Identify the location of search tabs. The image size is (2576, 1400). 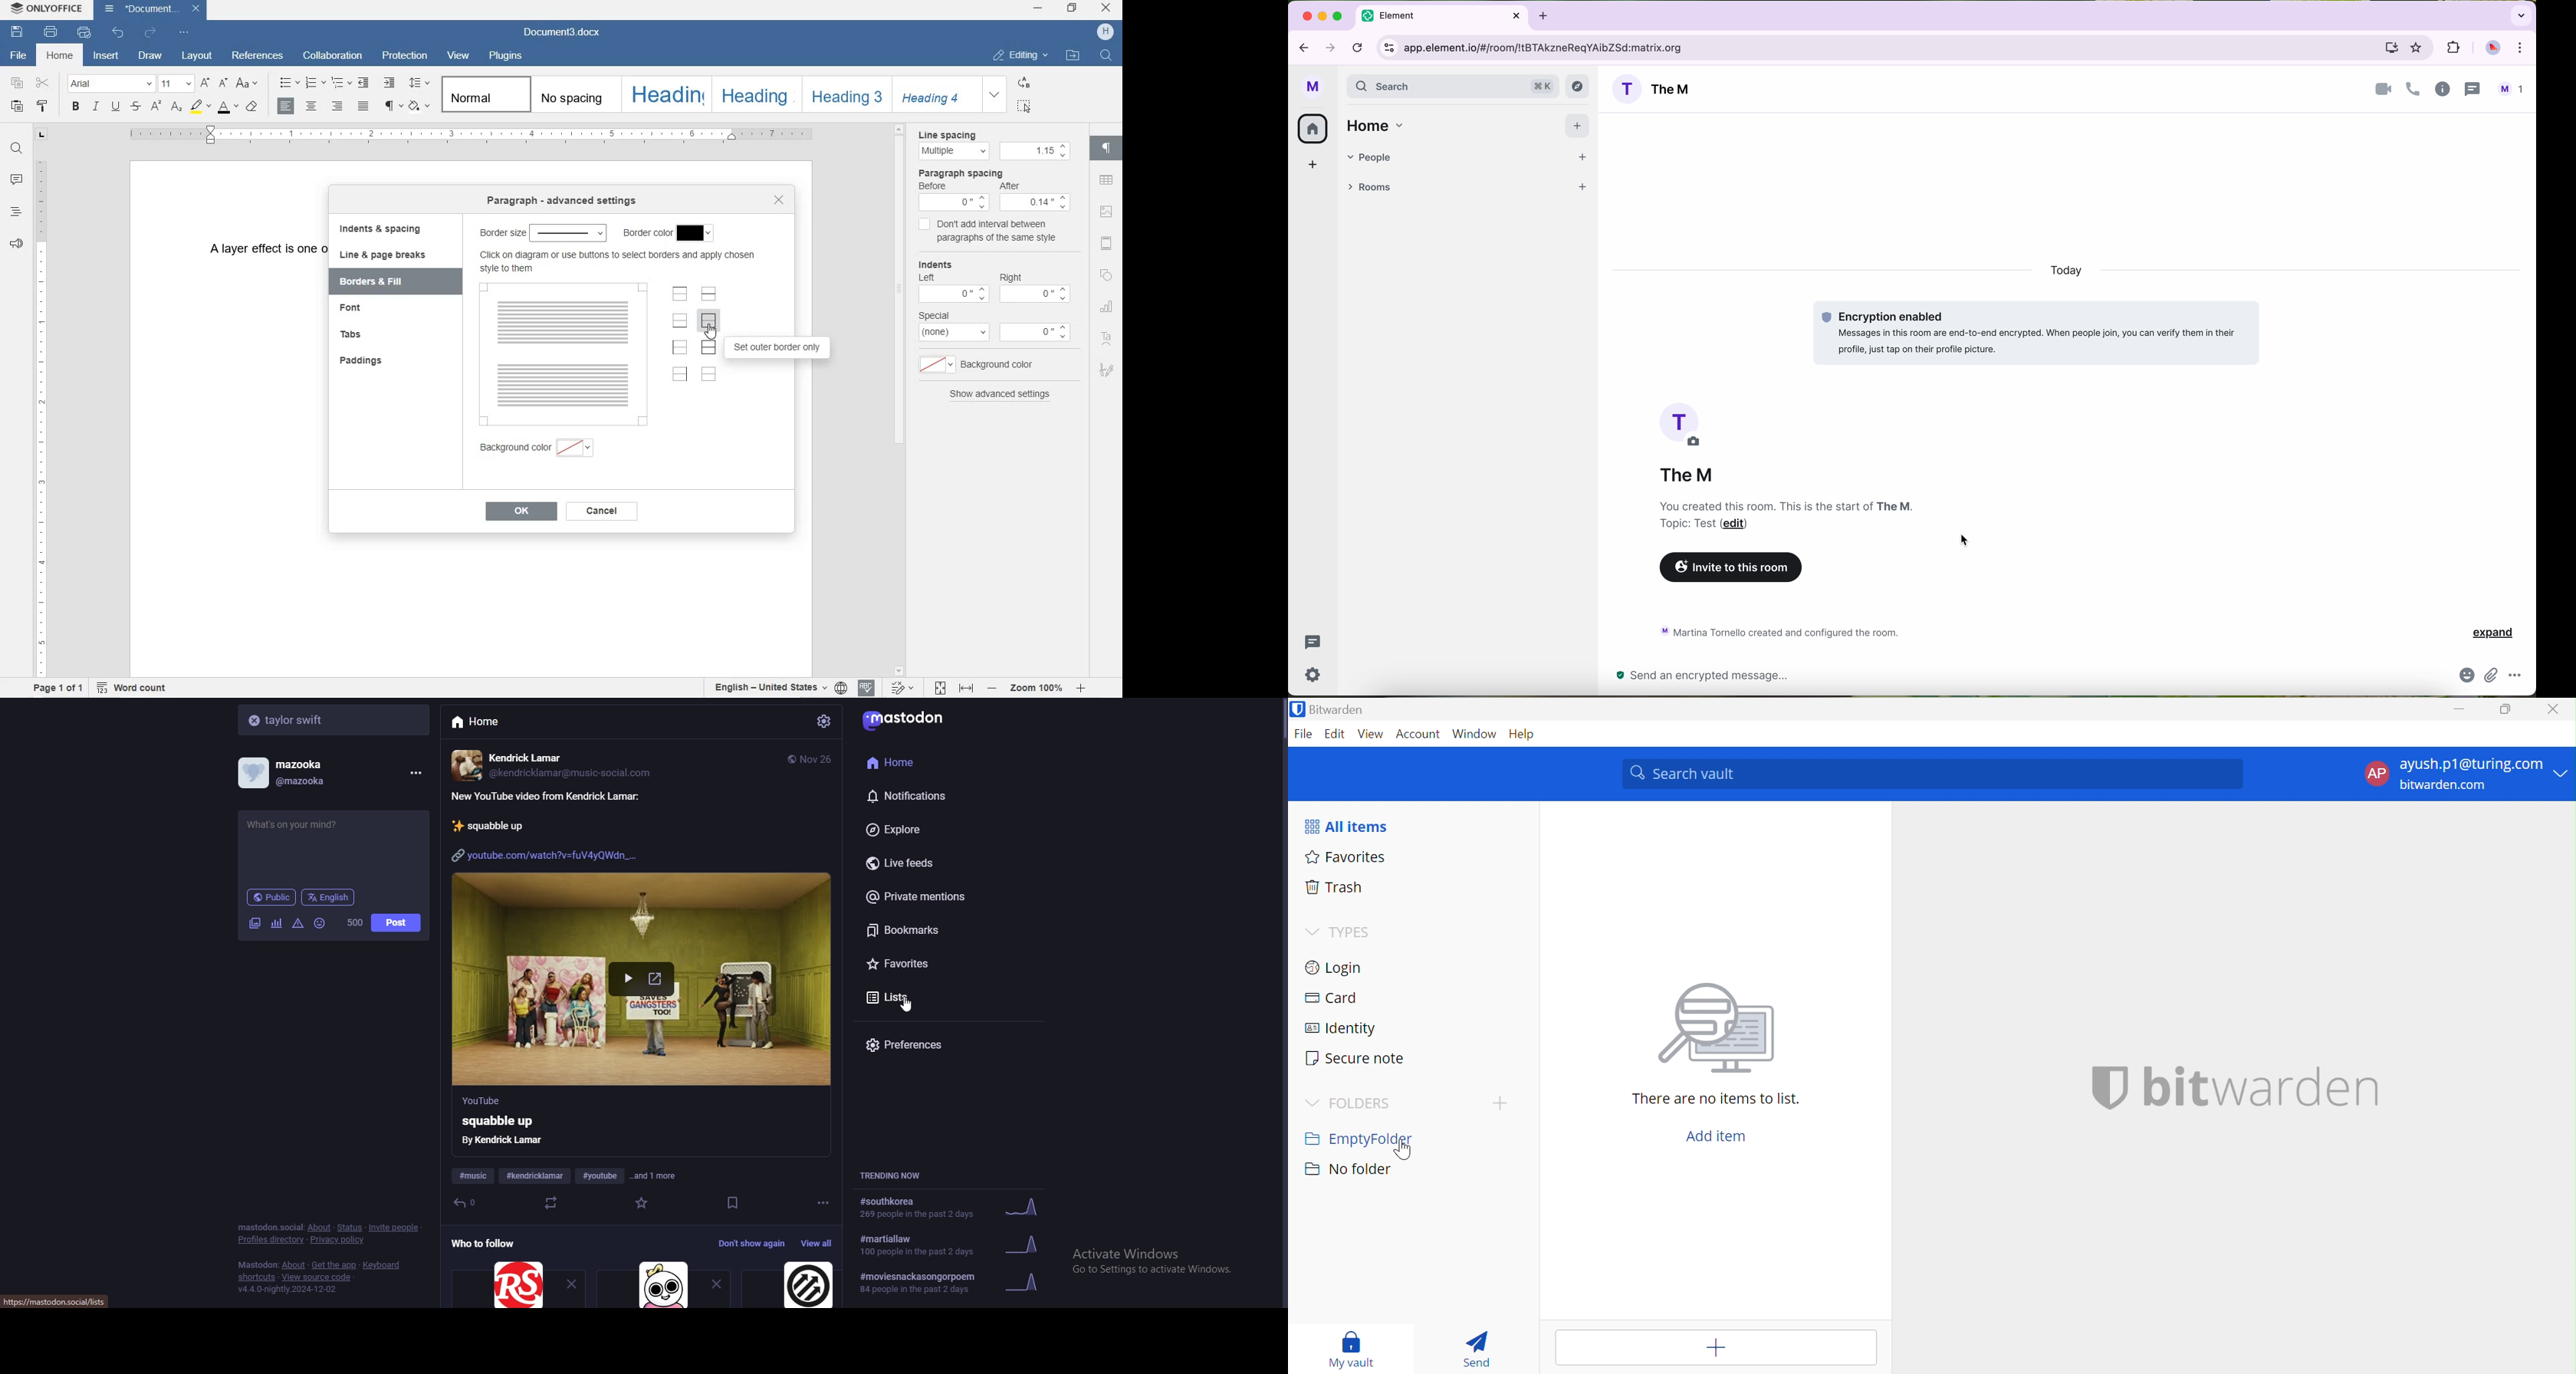
(2520, 15).